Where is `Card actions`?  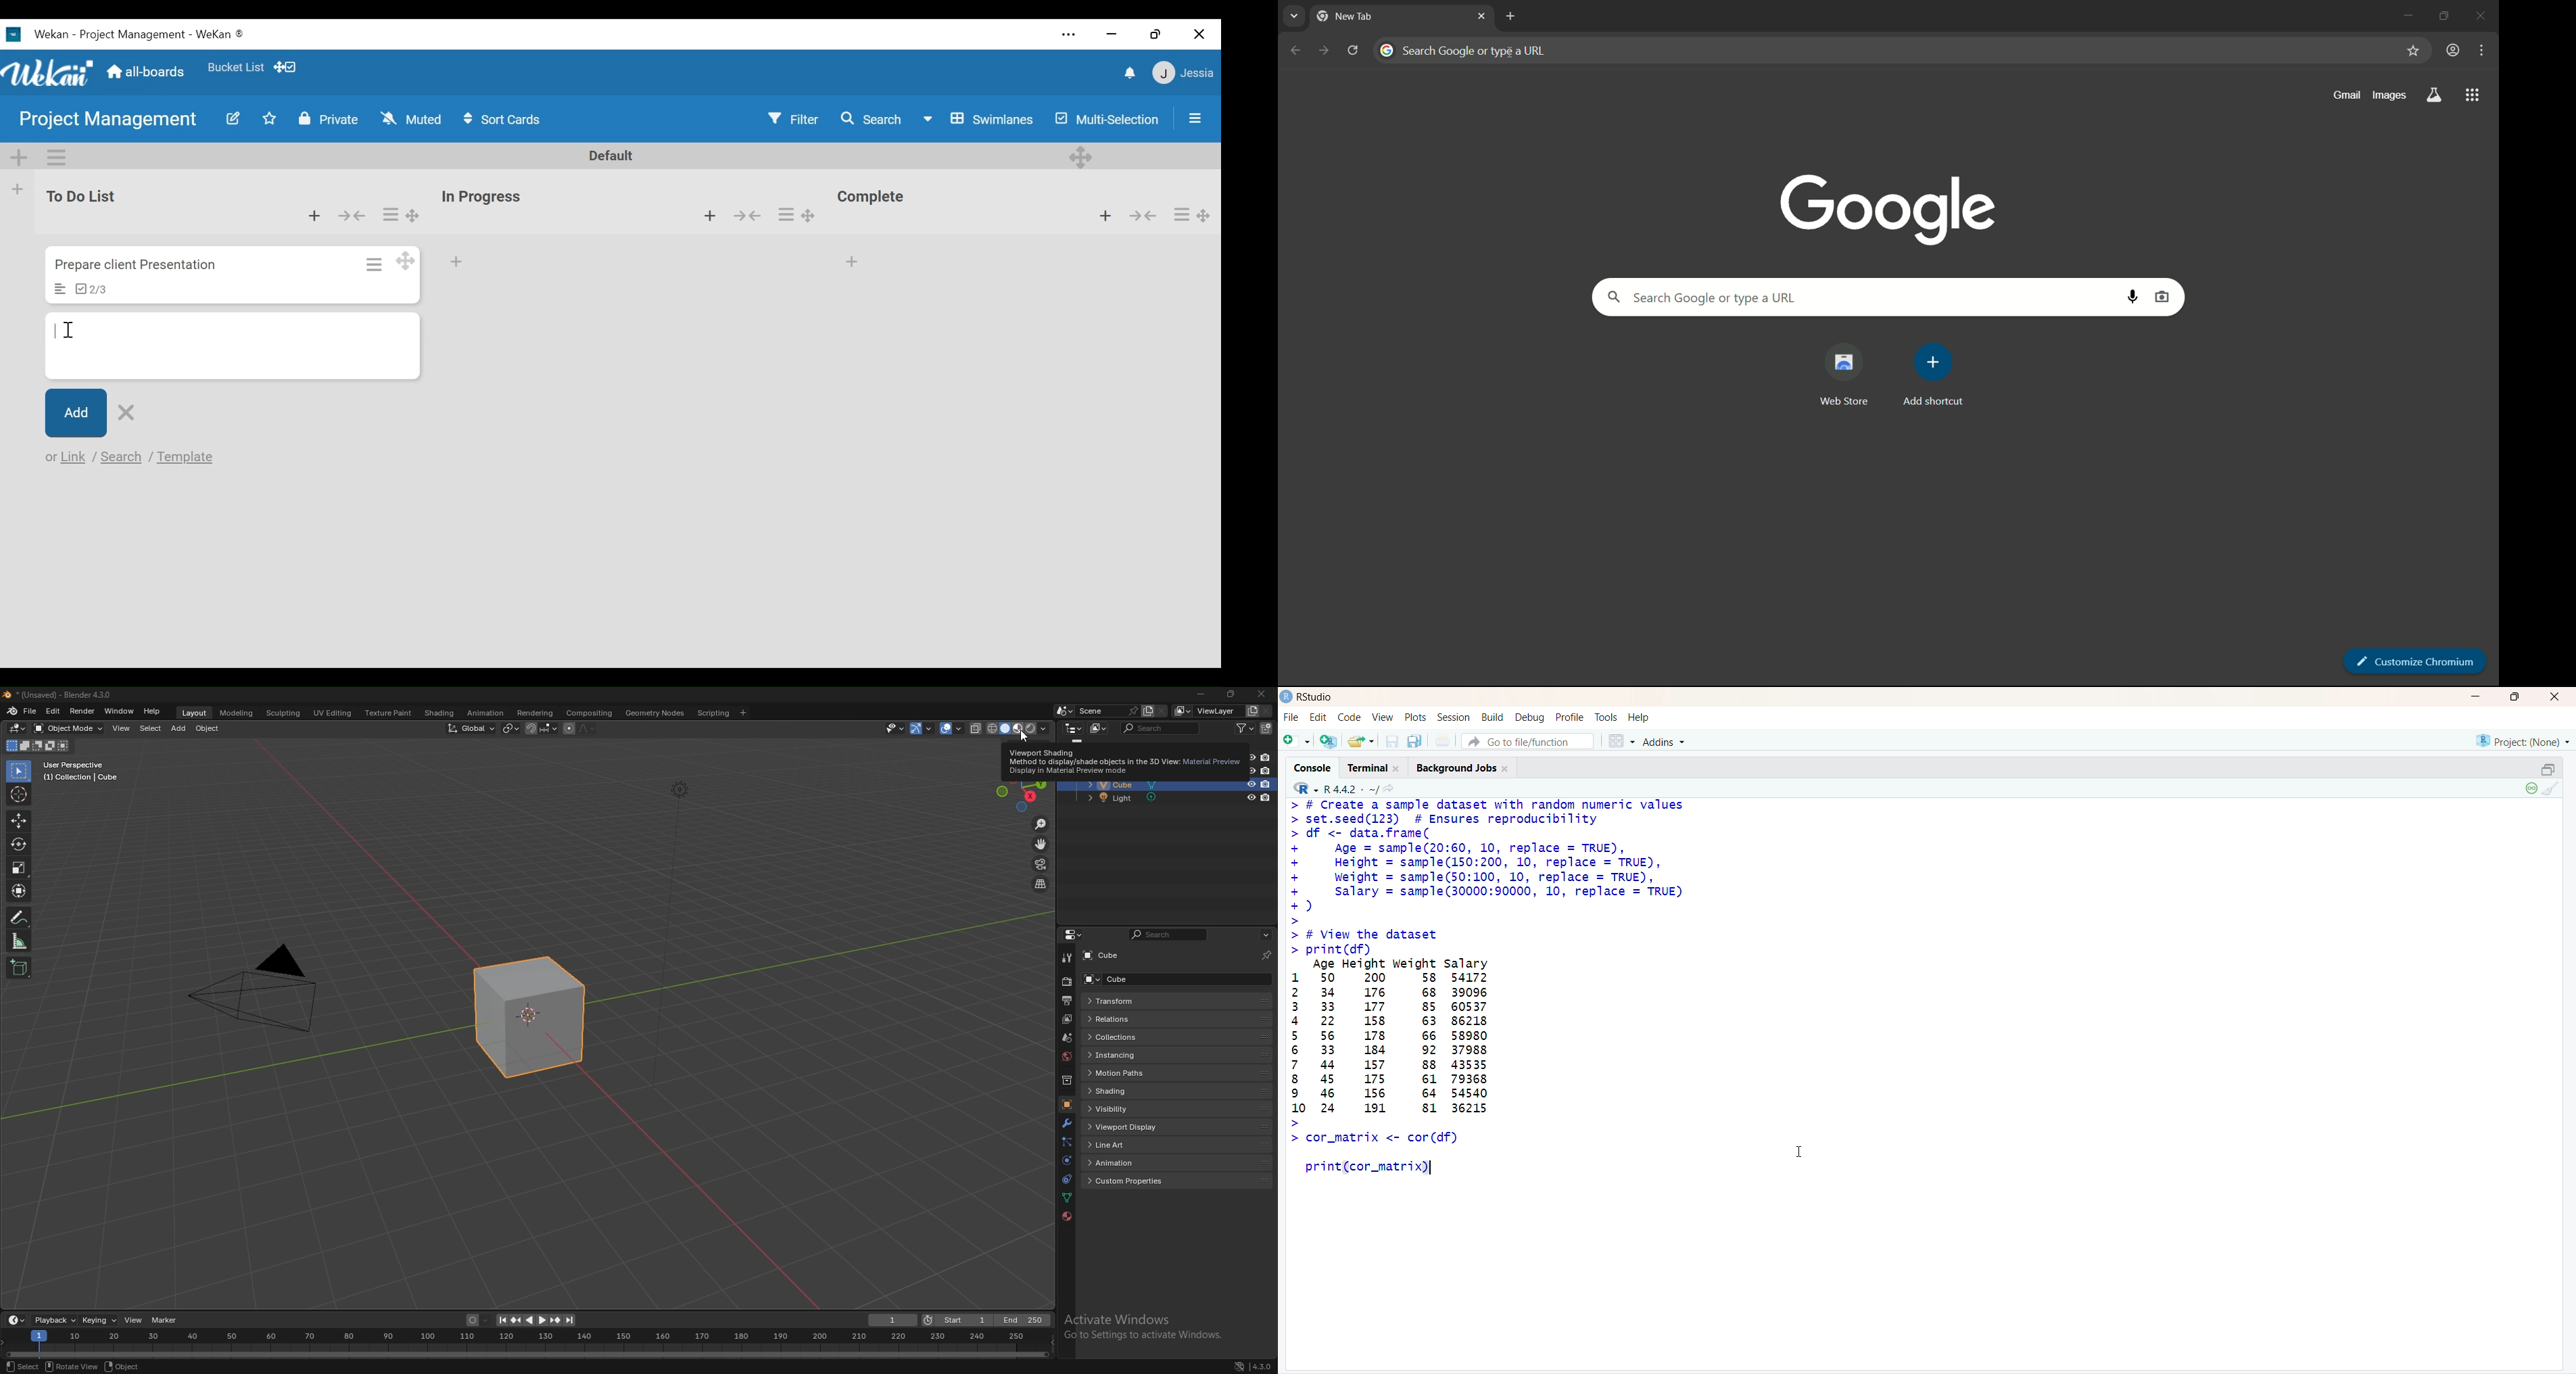
Card actions is located at coordinates (1181, 214).